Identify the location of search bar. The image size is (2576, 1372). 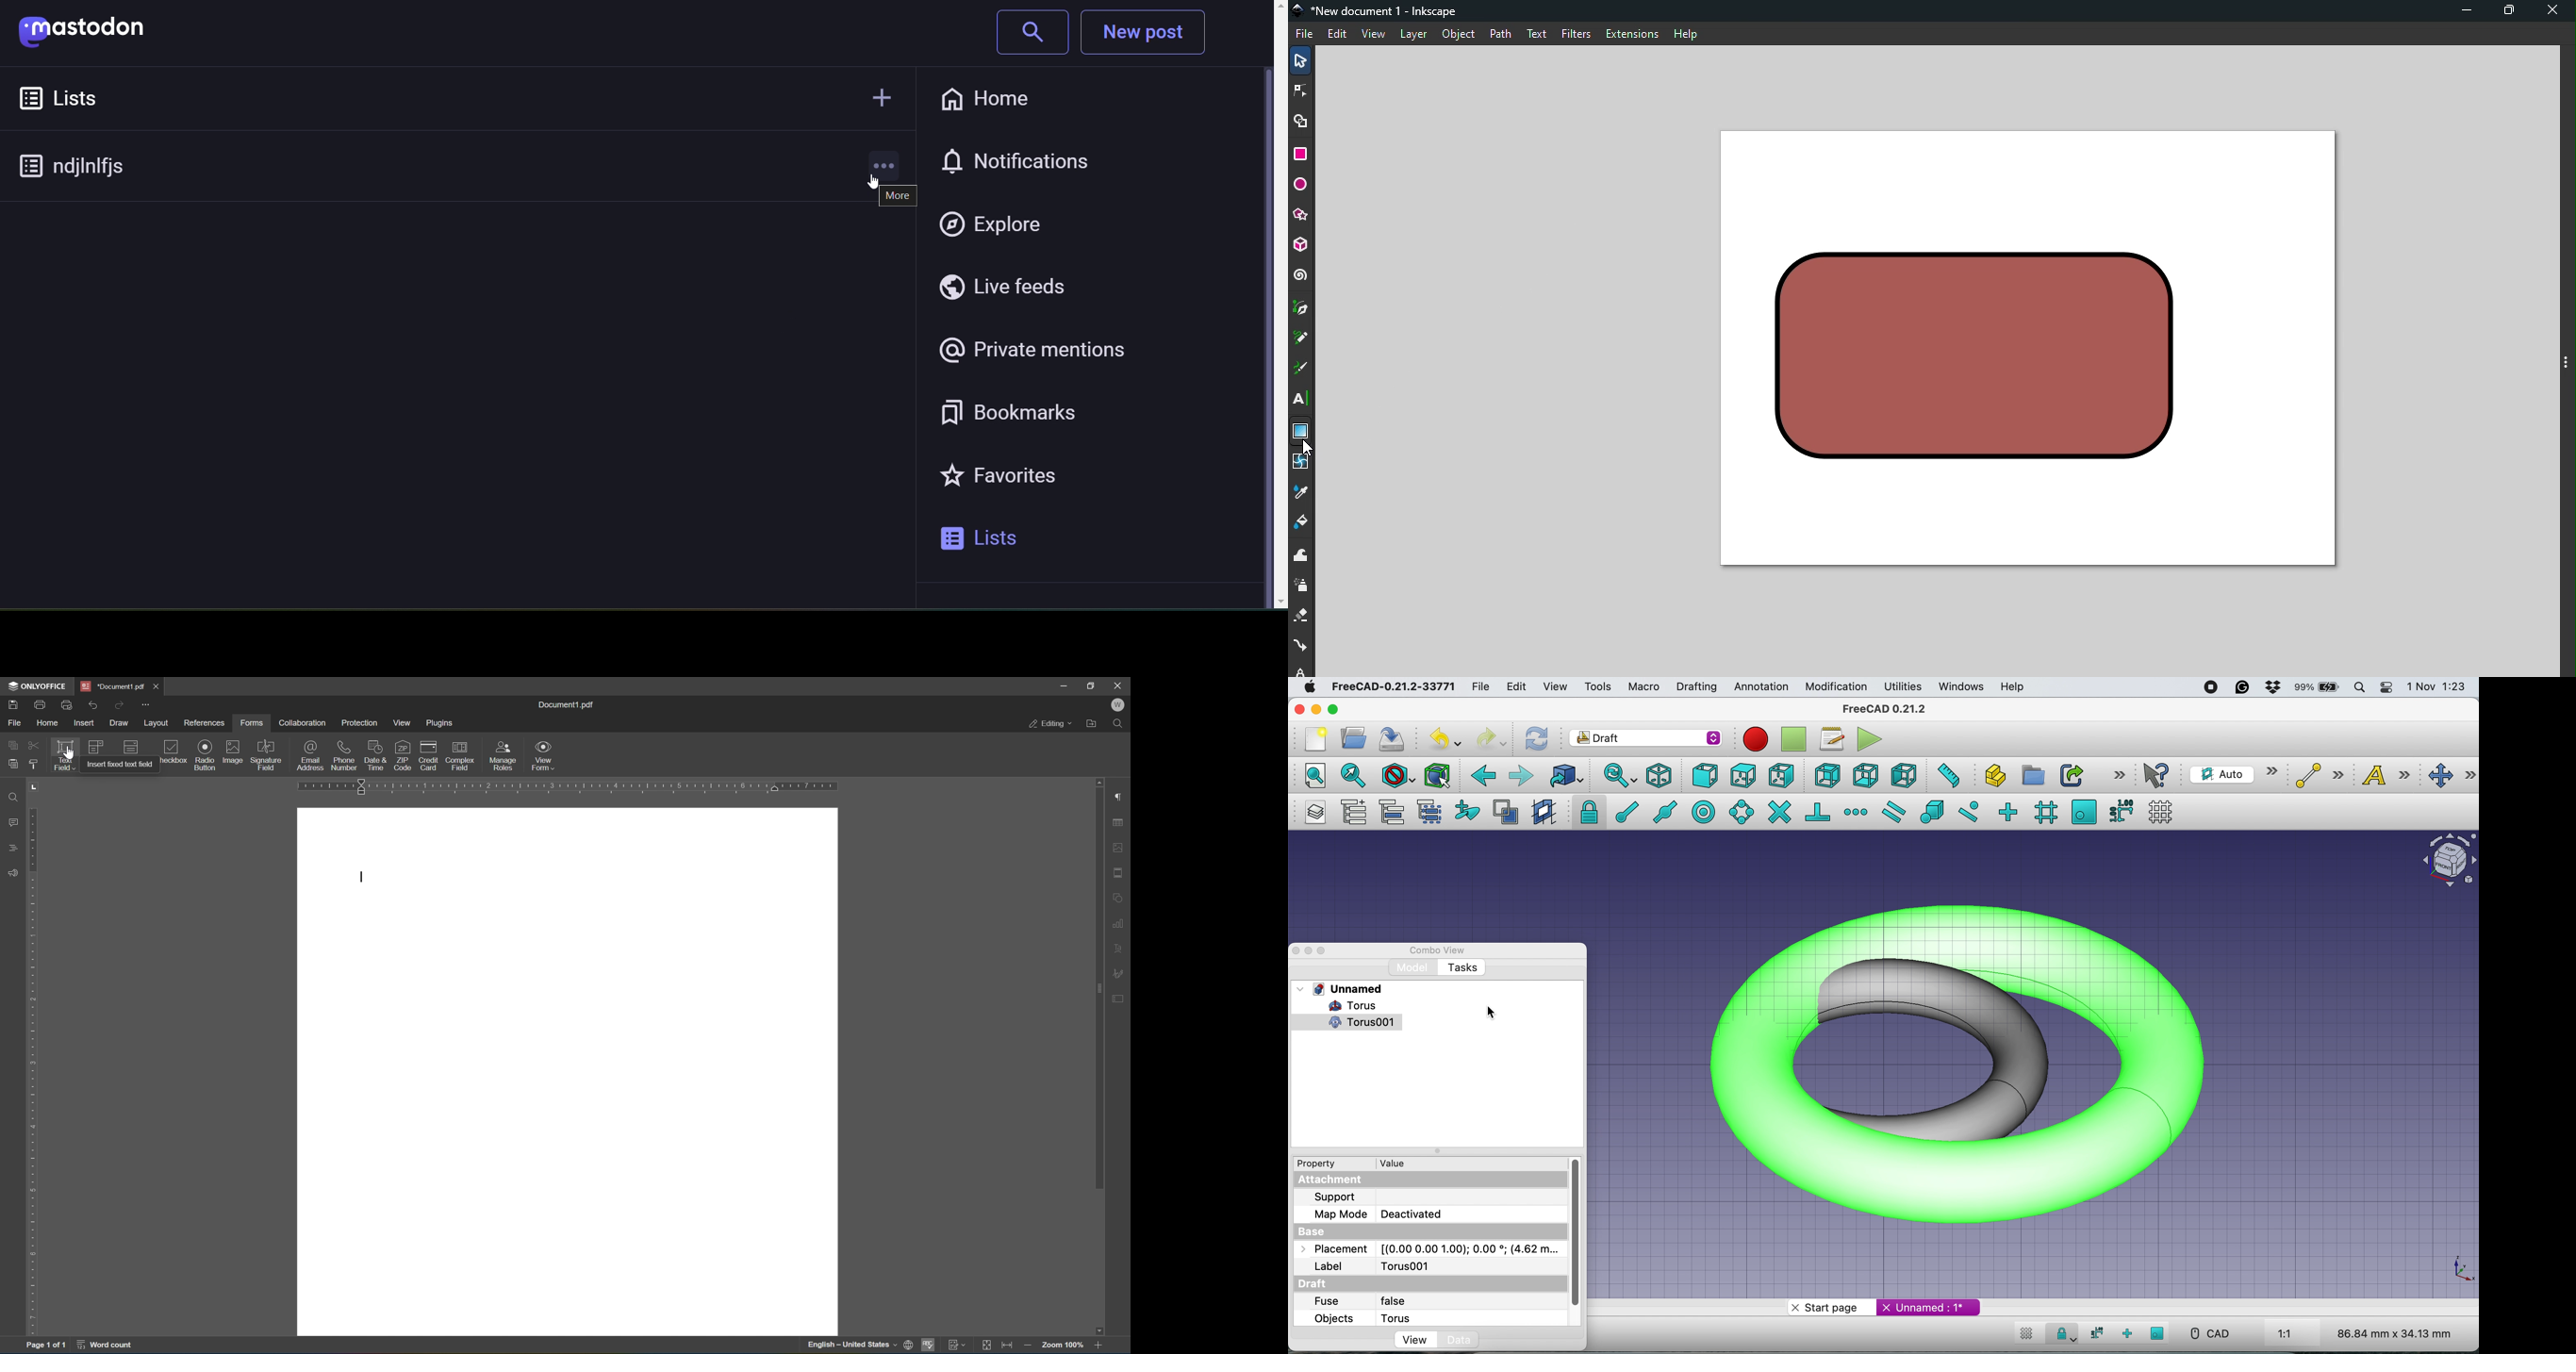
(1025, 34).